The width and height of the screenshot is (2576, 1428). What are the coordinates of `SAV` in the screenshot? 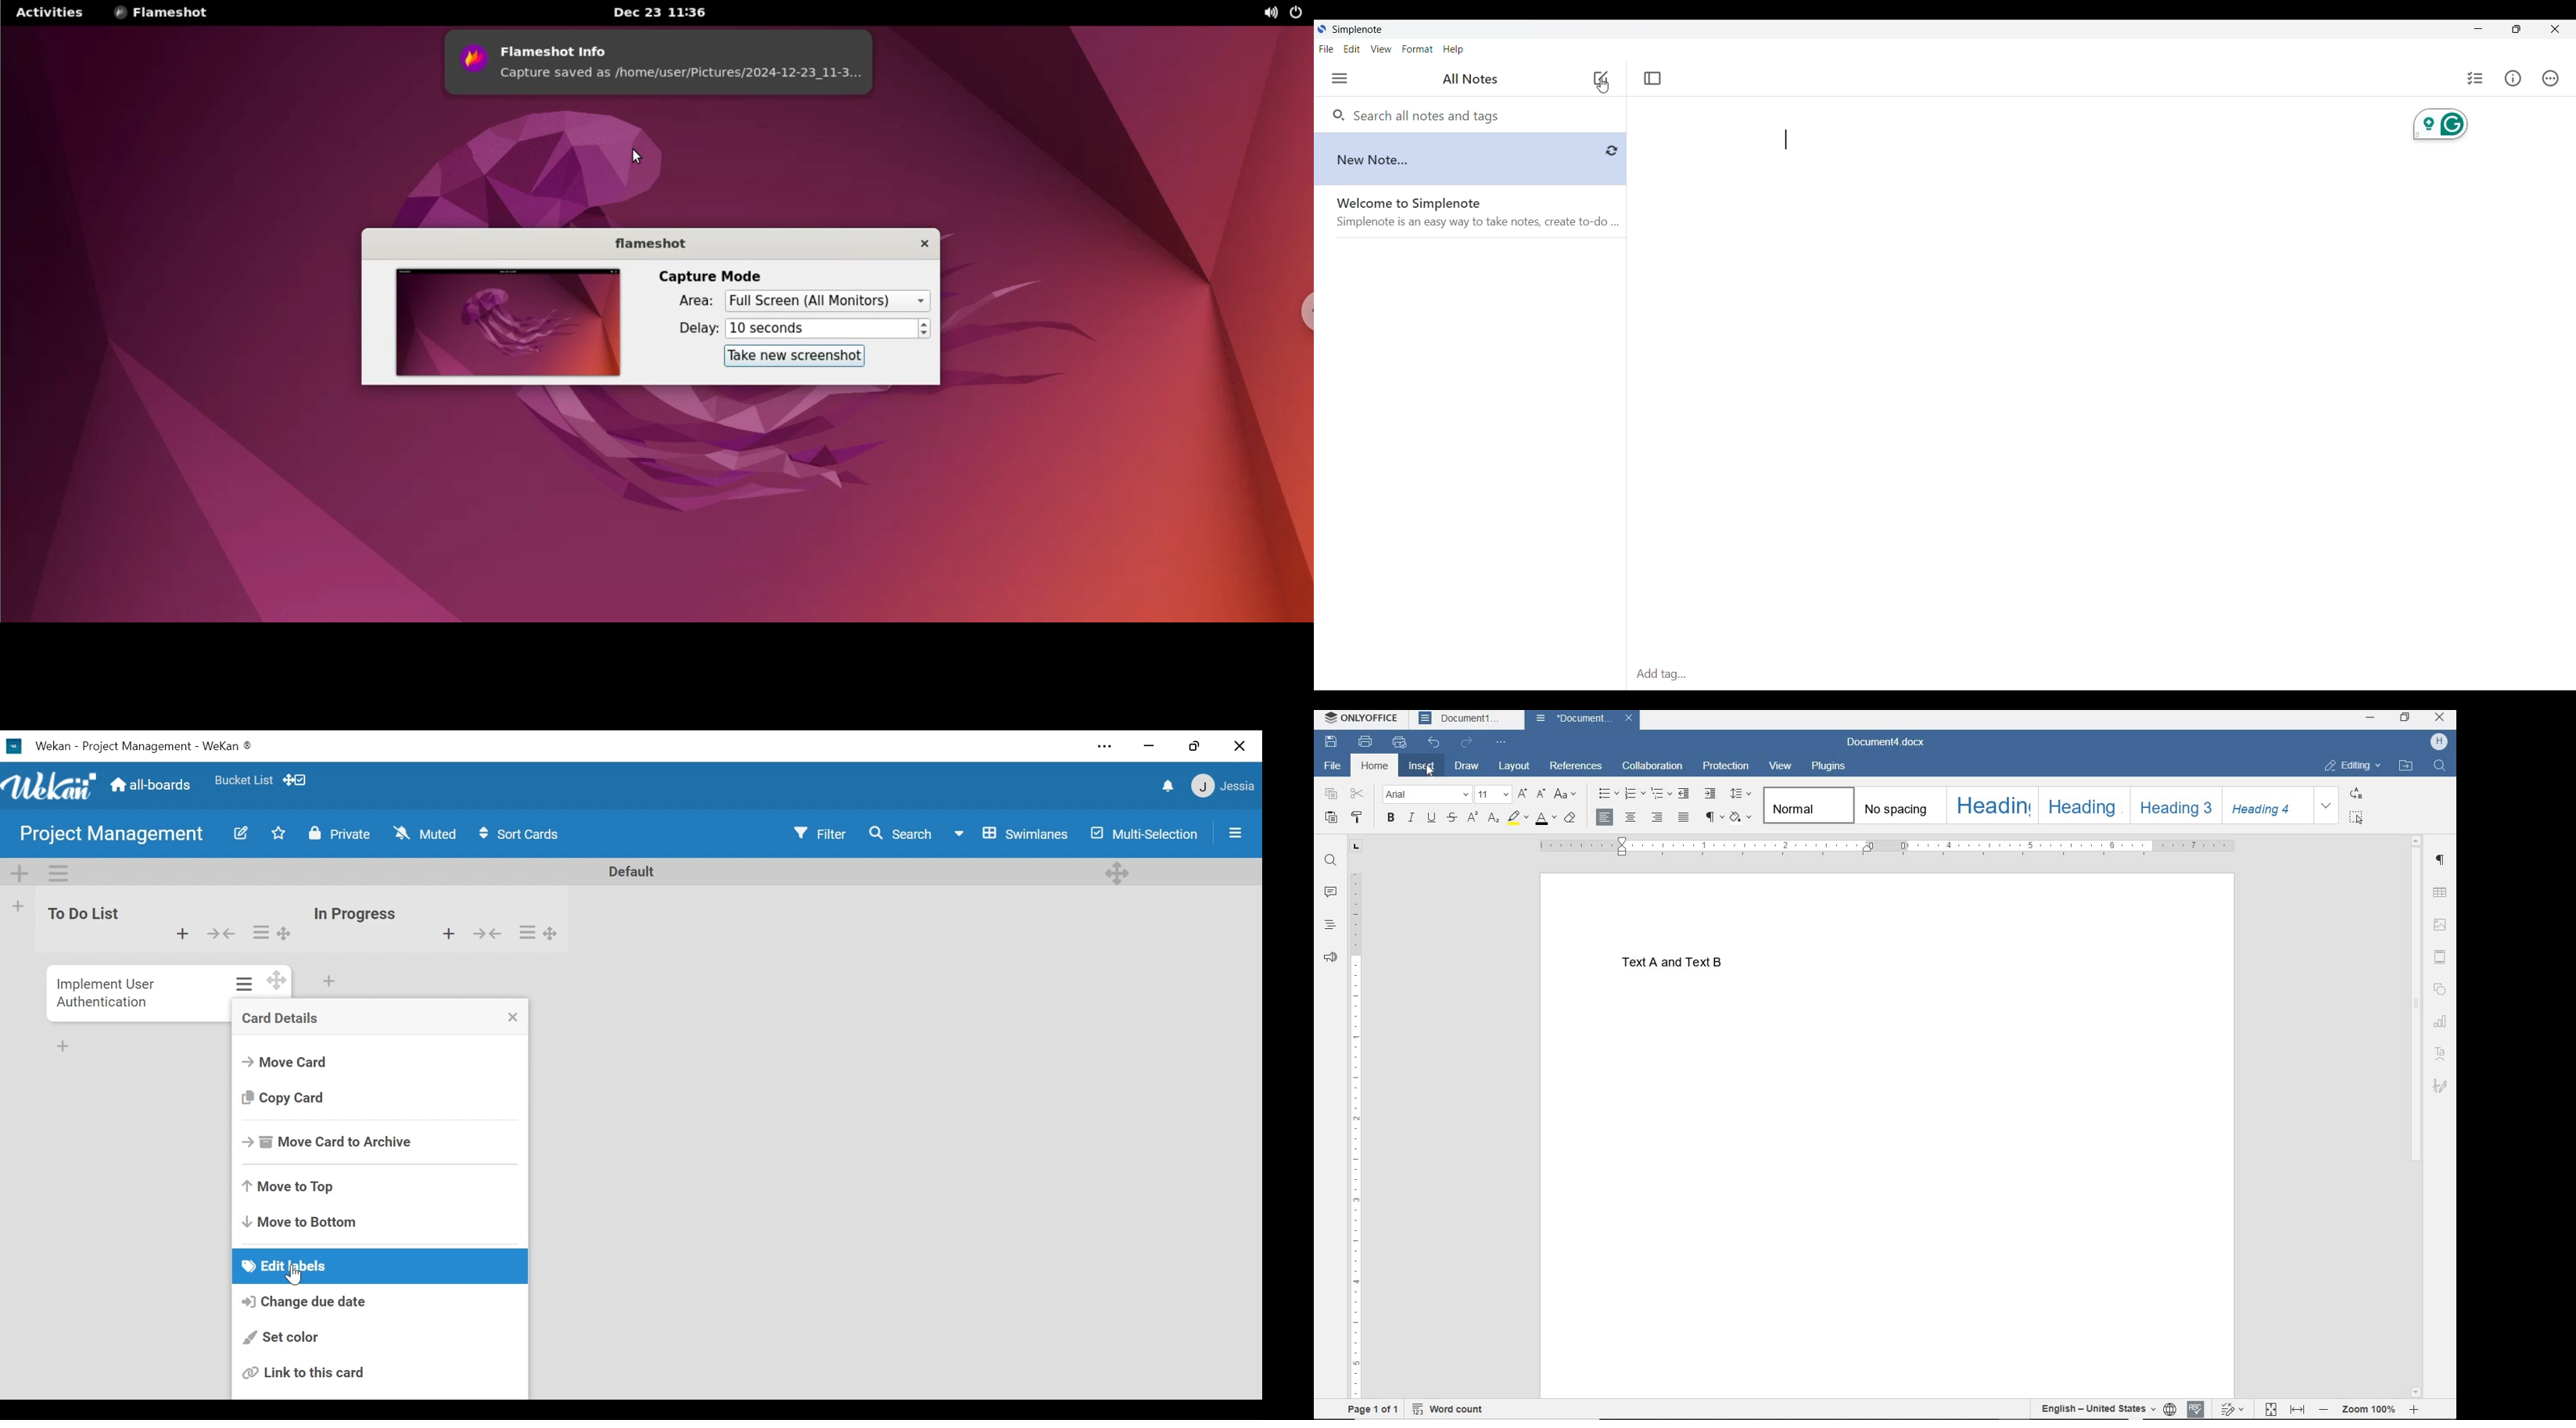 It's located at (1329, 743).